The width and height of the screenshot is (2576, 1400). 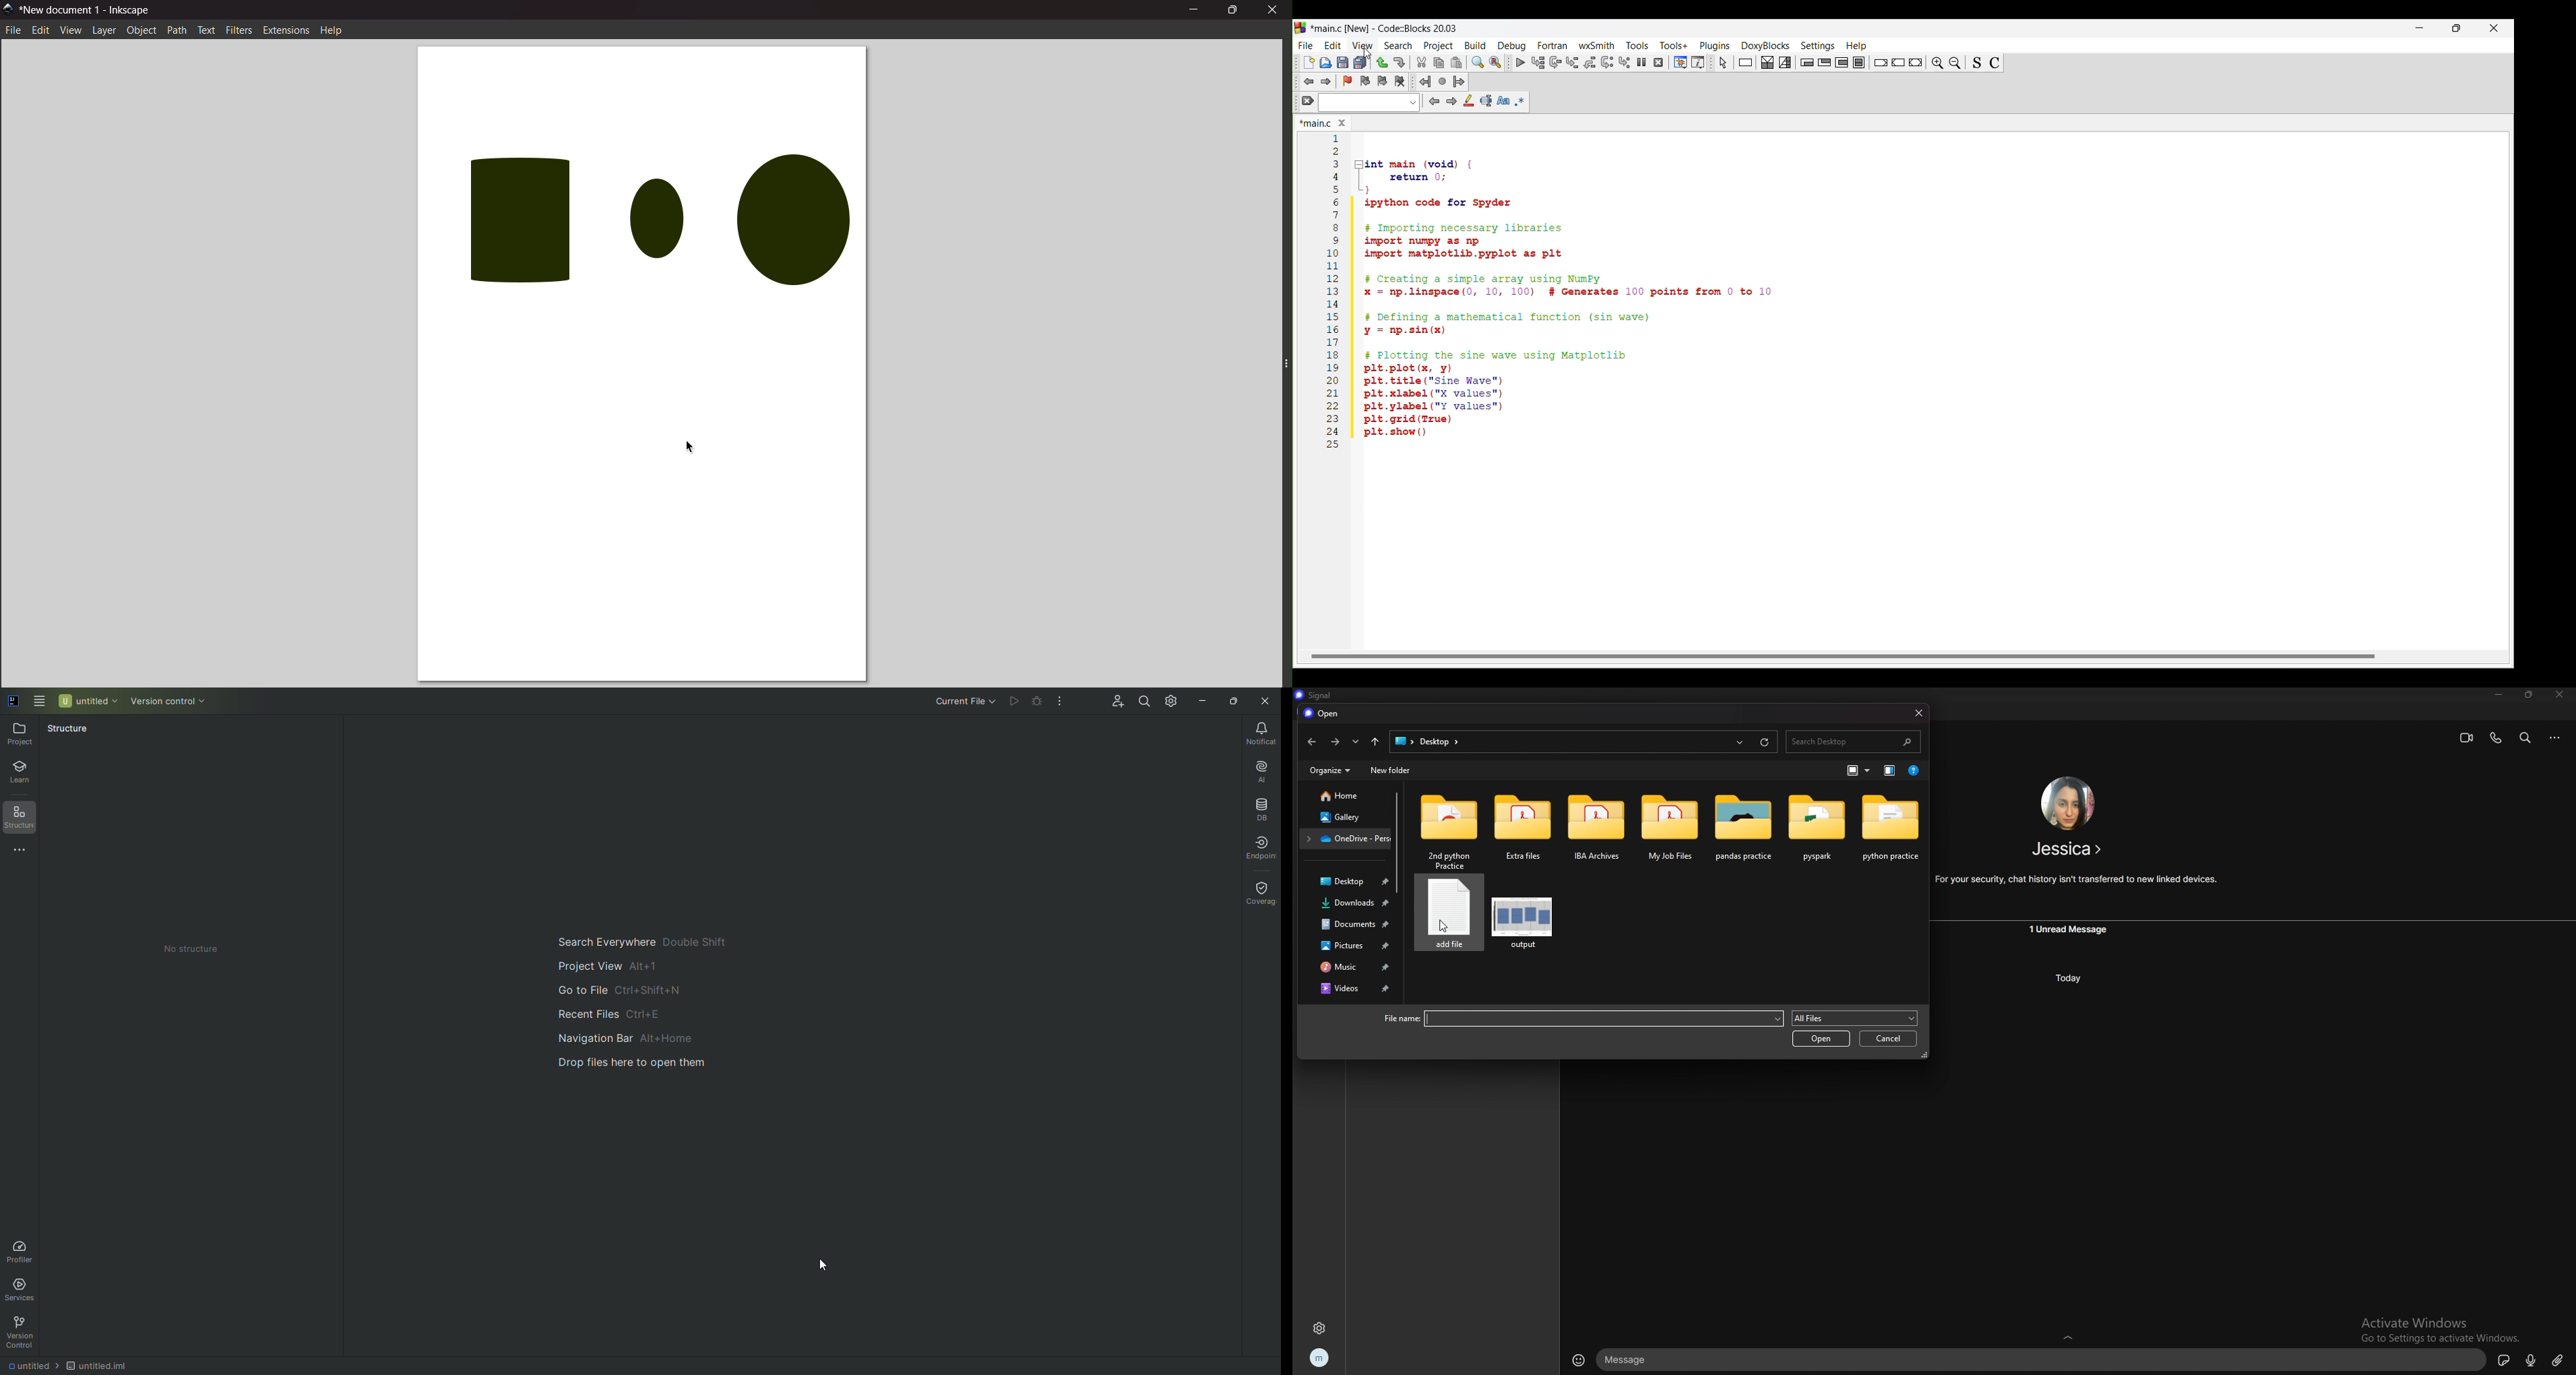 I want to click on Step into, so click(x=1572, y=62).